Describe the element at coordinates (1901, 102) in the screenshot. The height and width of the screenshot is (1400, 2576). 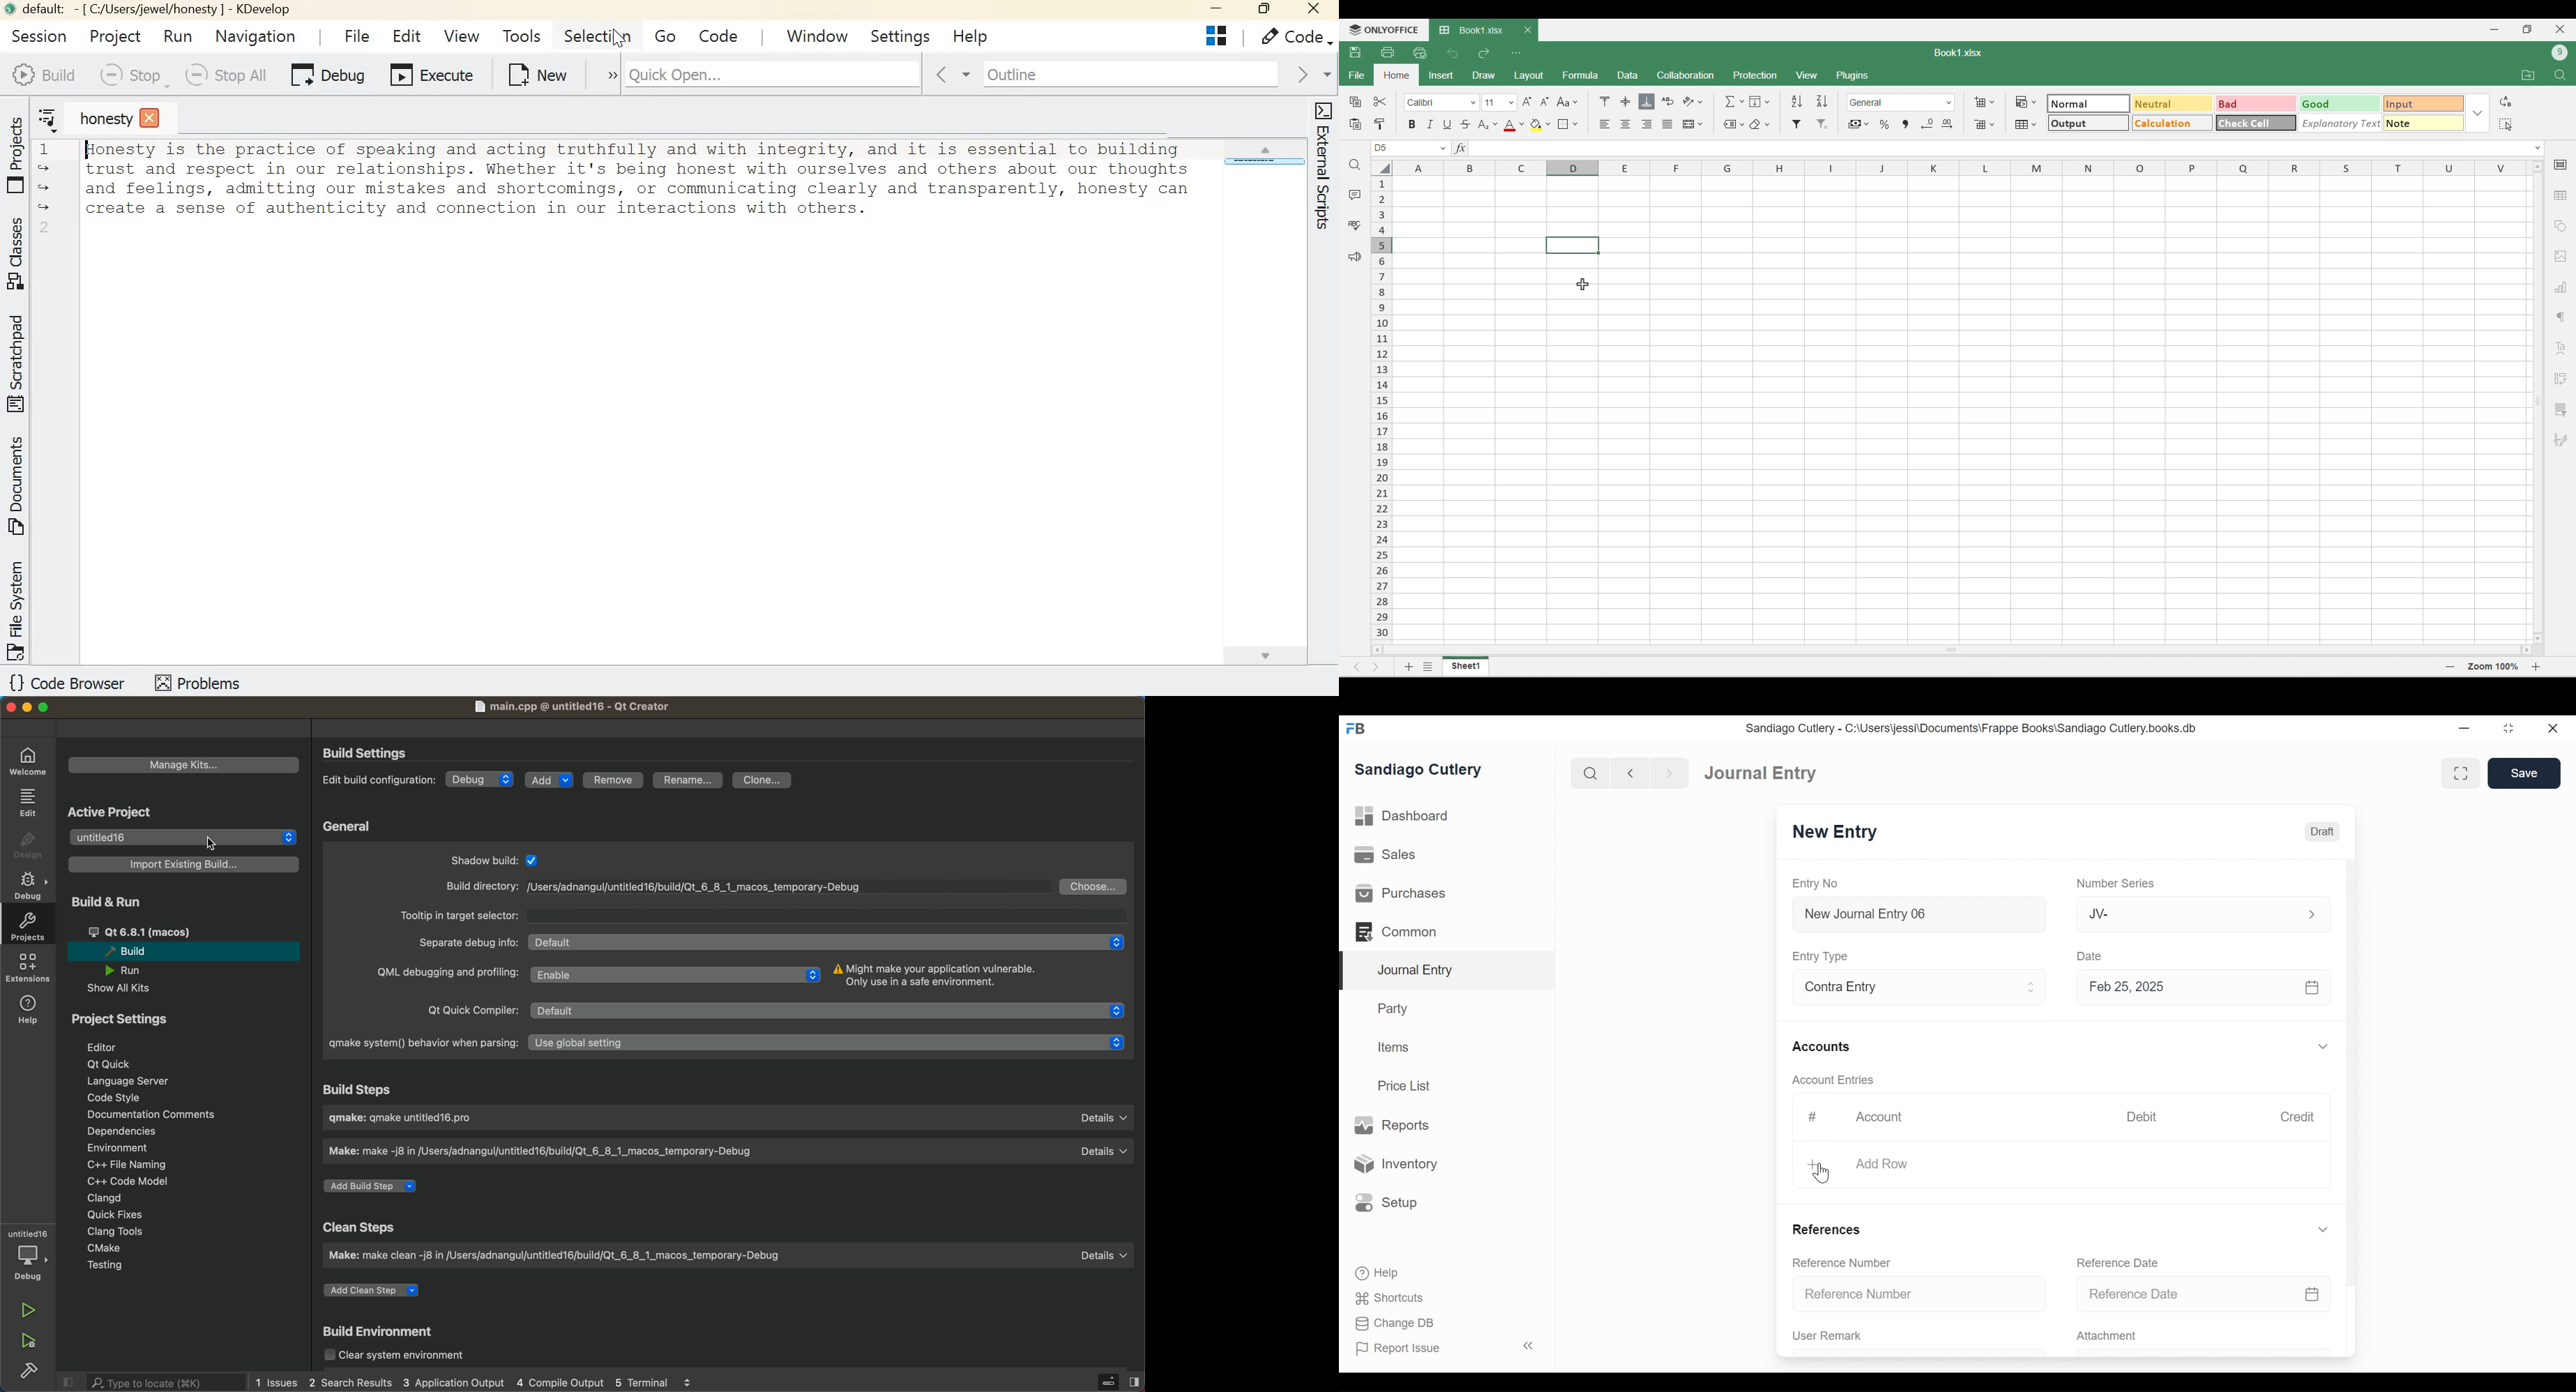
I see `Number format options` at that location.